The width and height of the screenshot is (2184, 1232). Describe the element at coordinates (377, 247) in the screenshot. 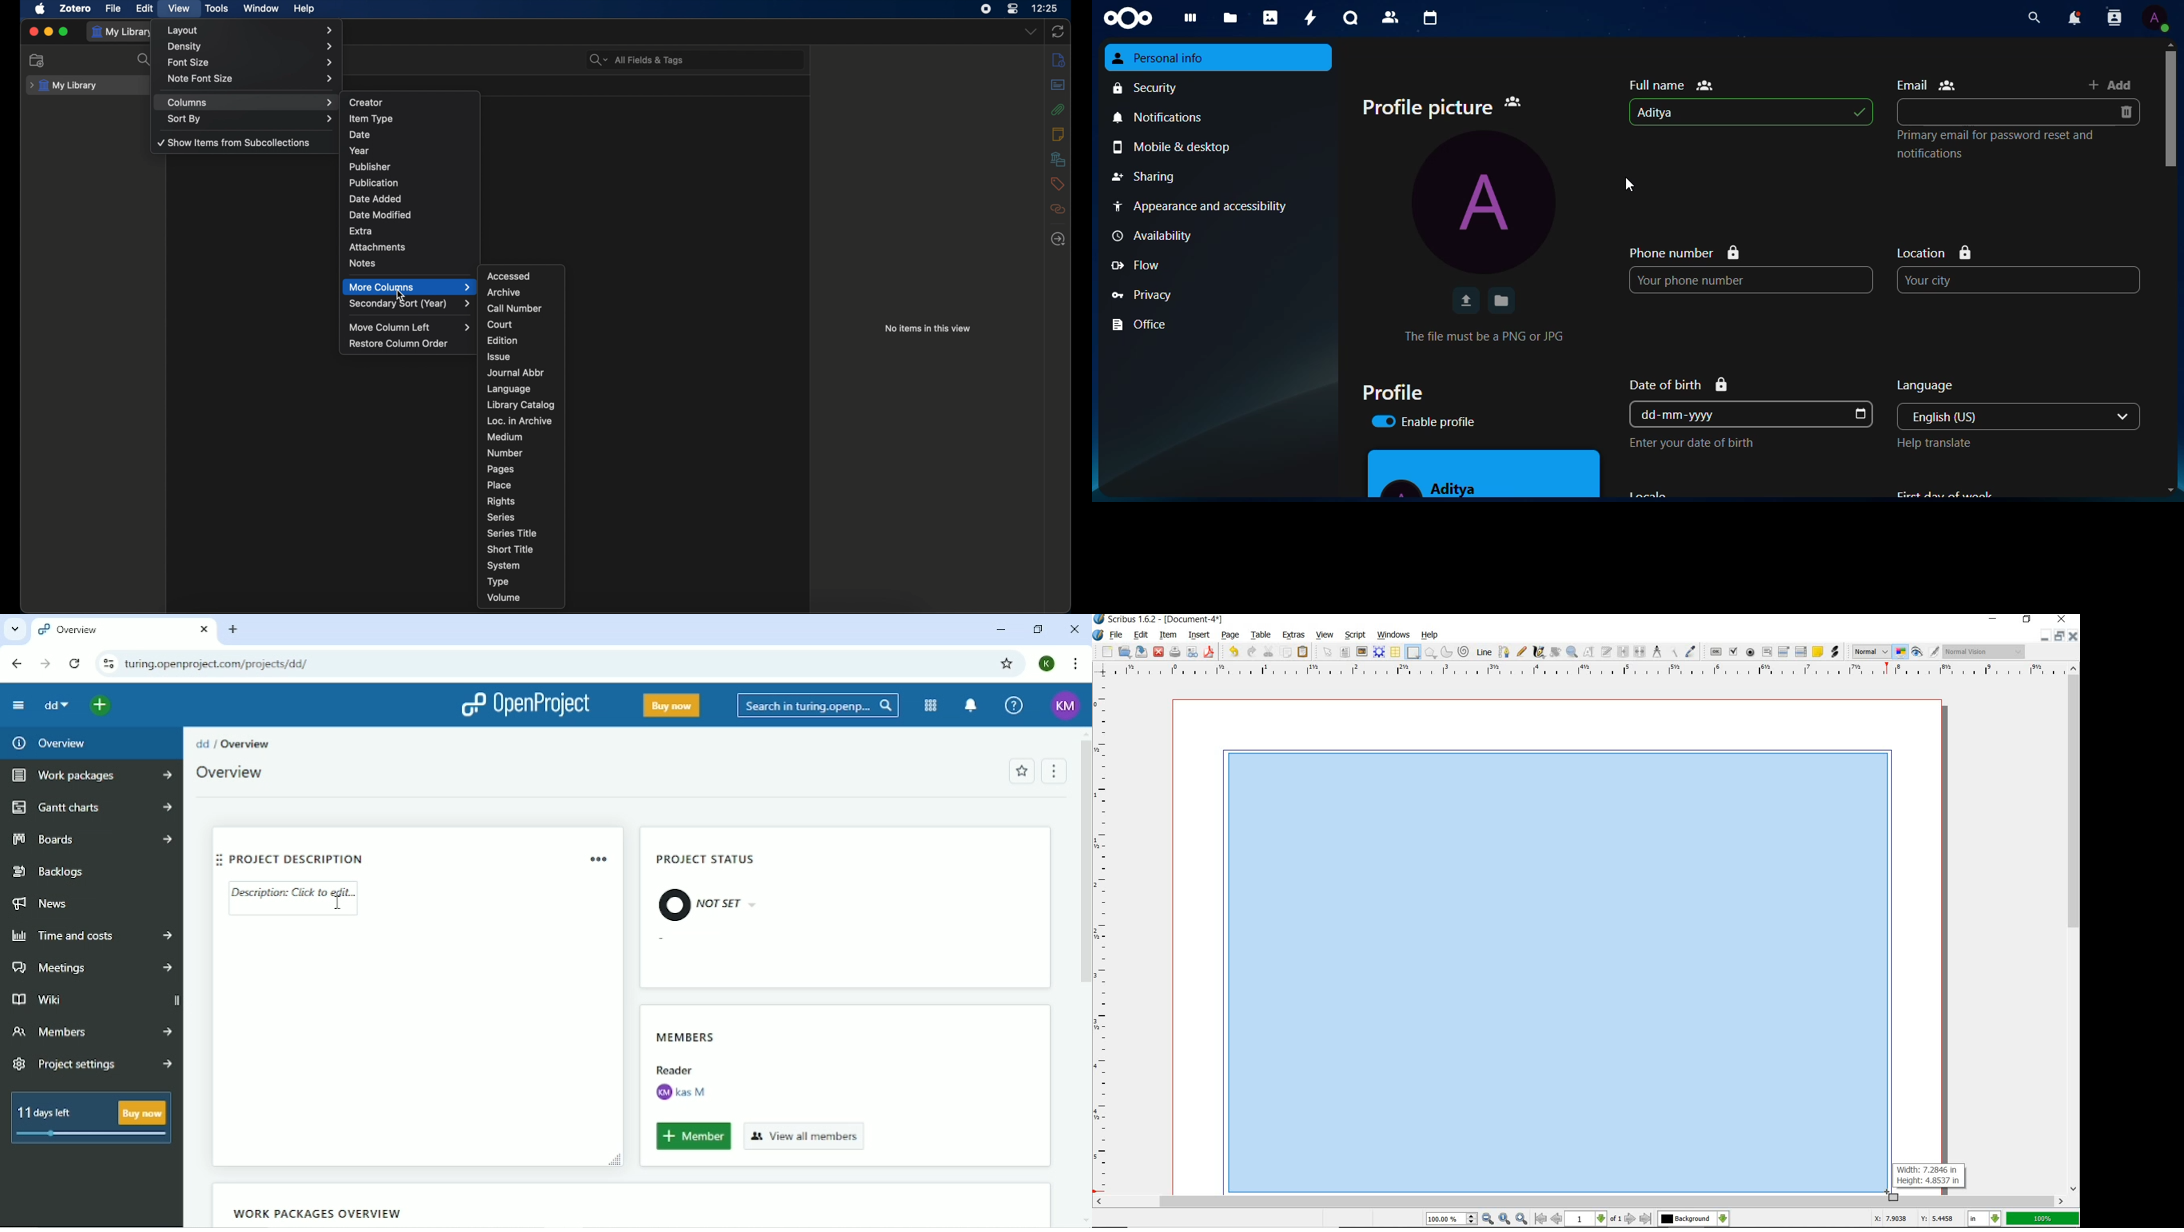

I see `attachments` at that location.